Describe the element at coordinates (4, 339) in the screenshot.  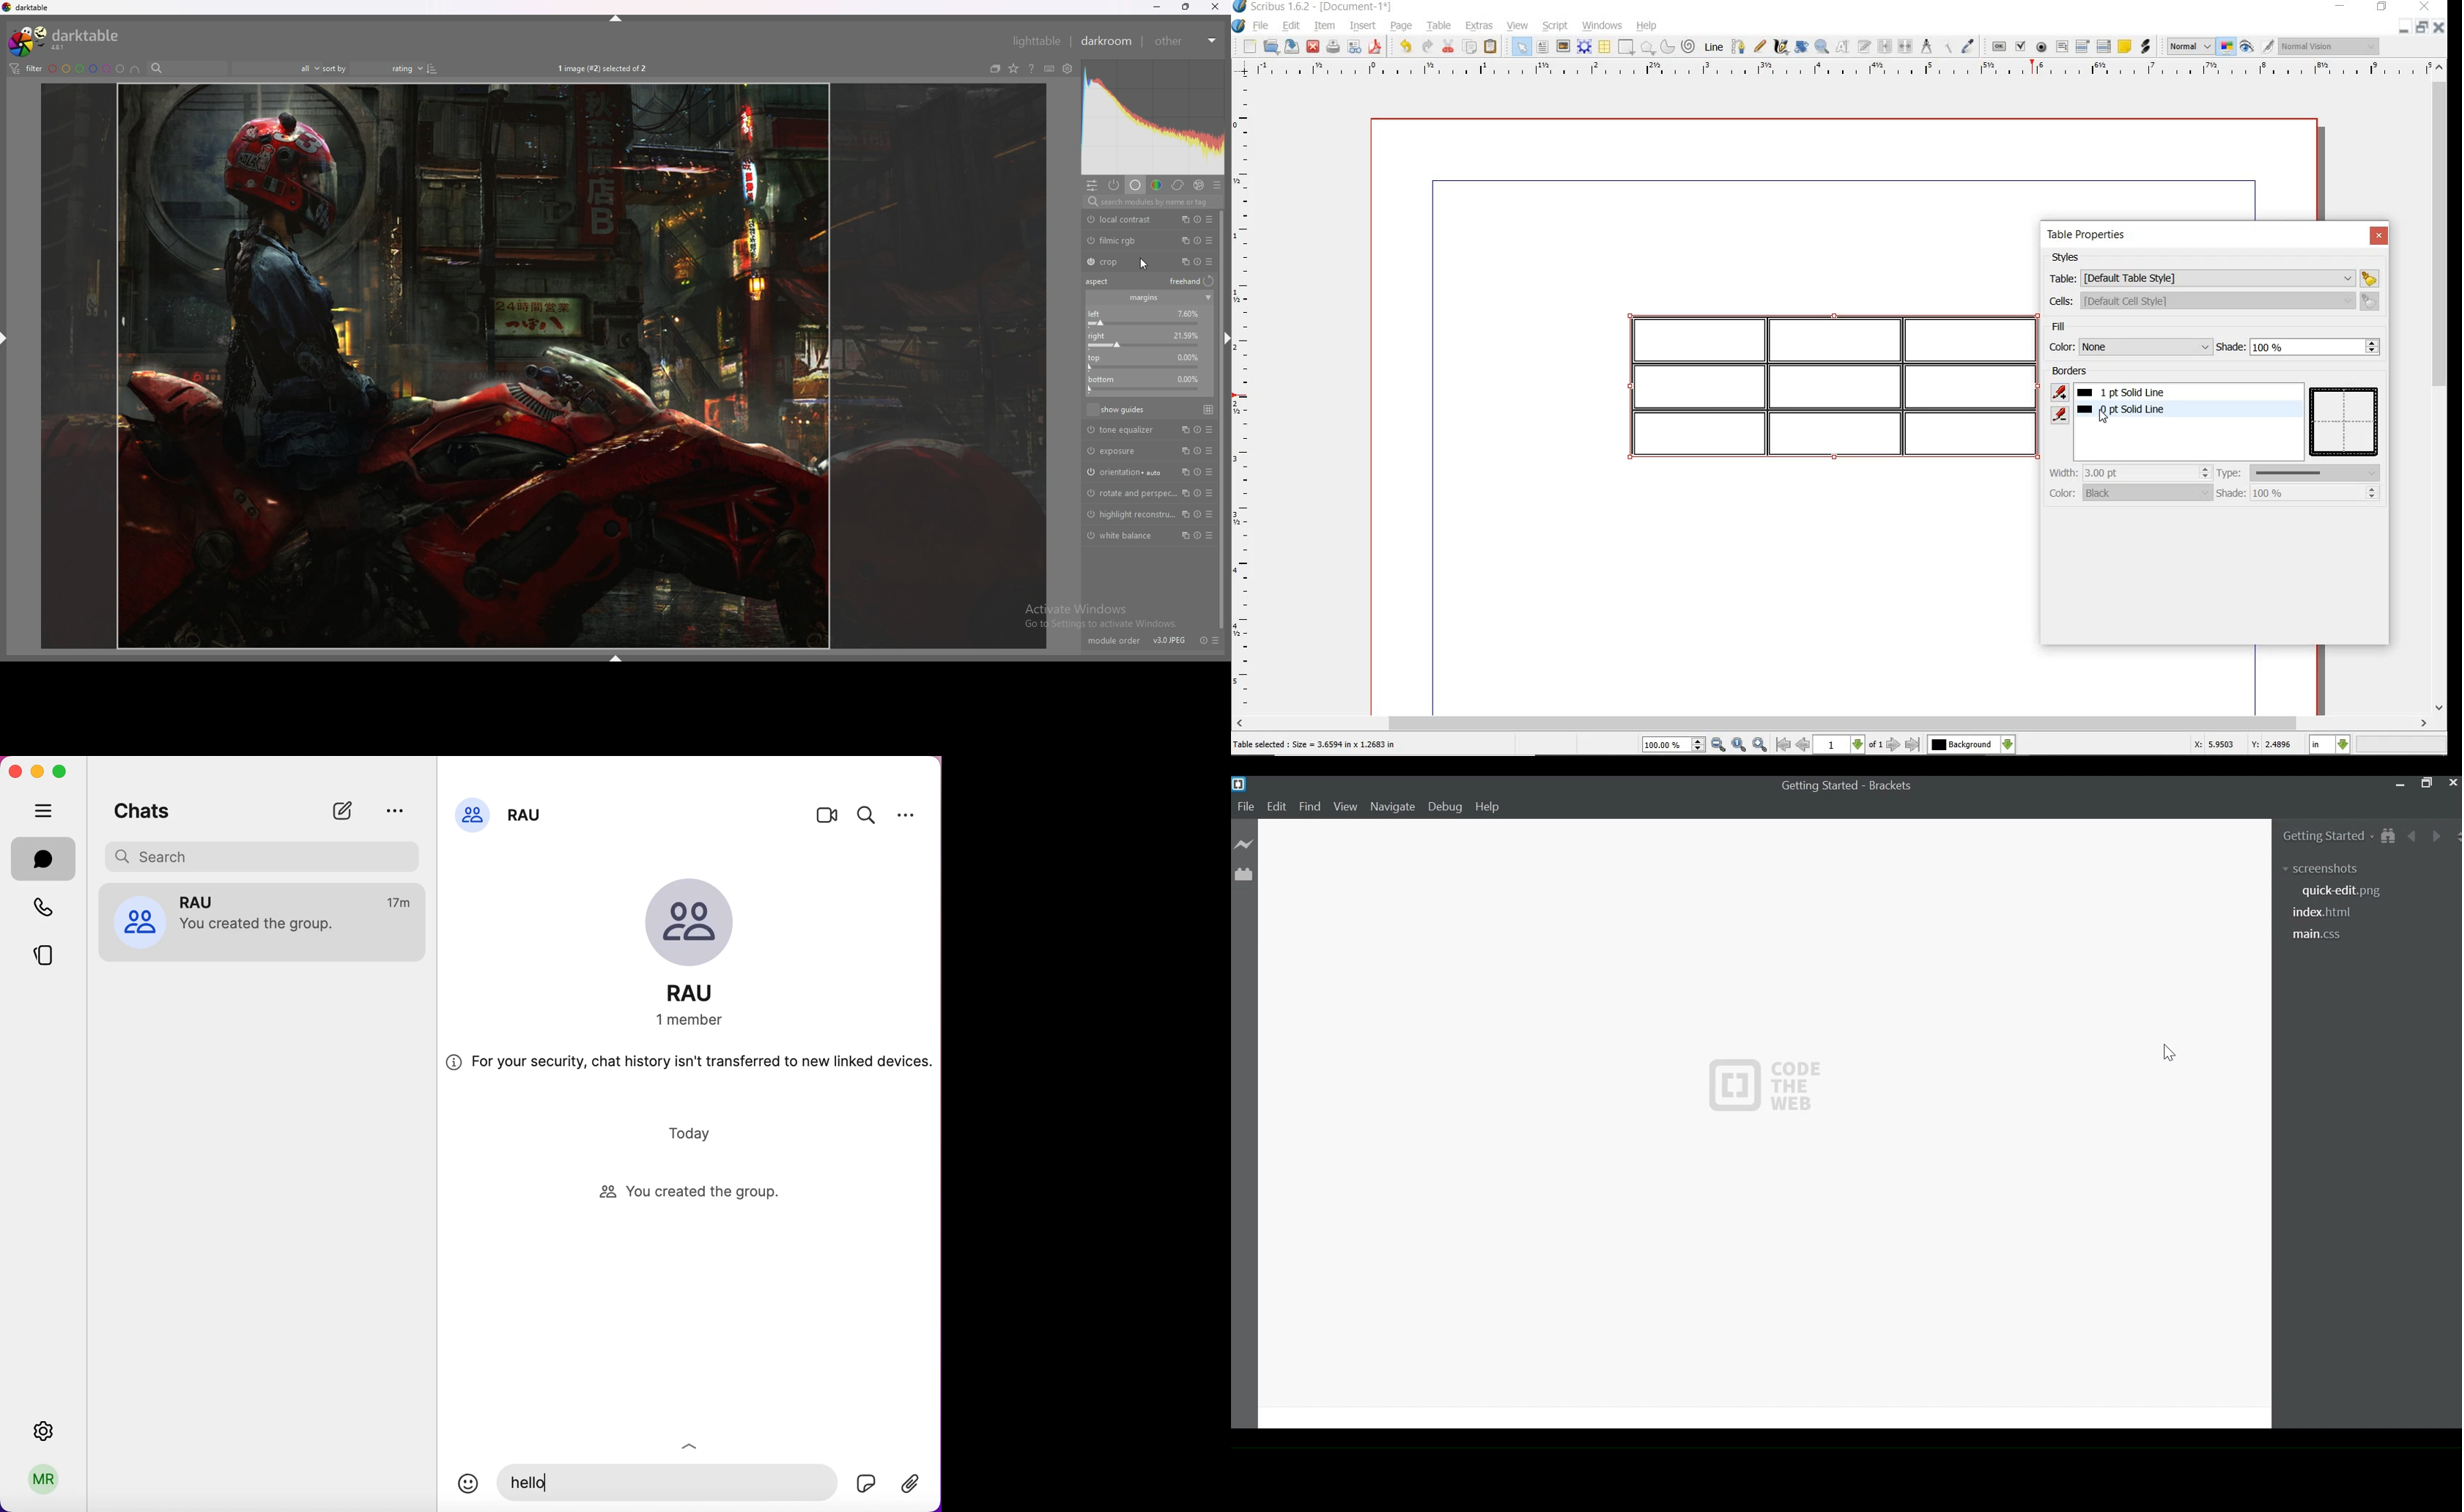
I see `hide` at that location.